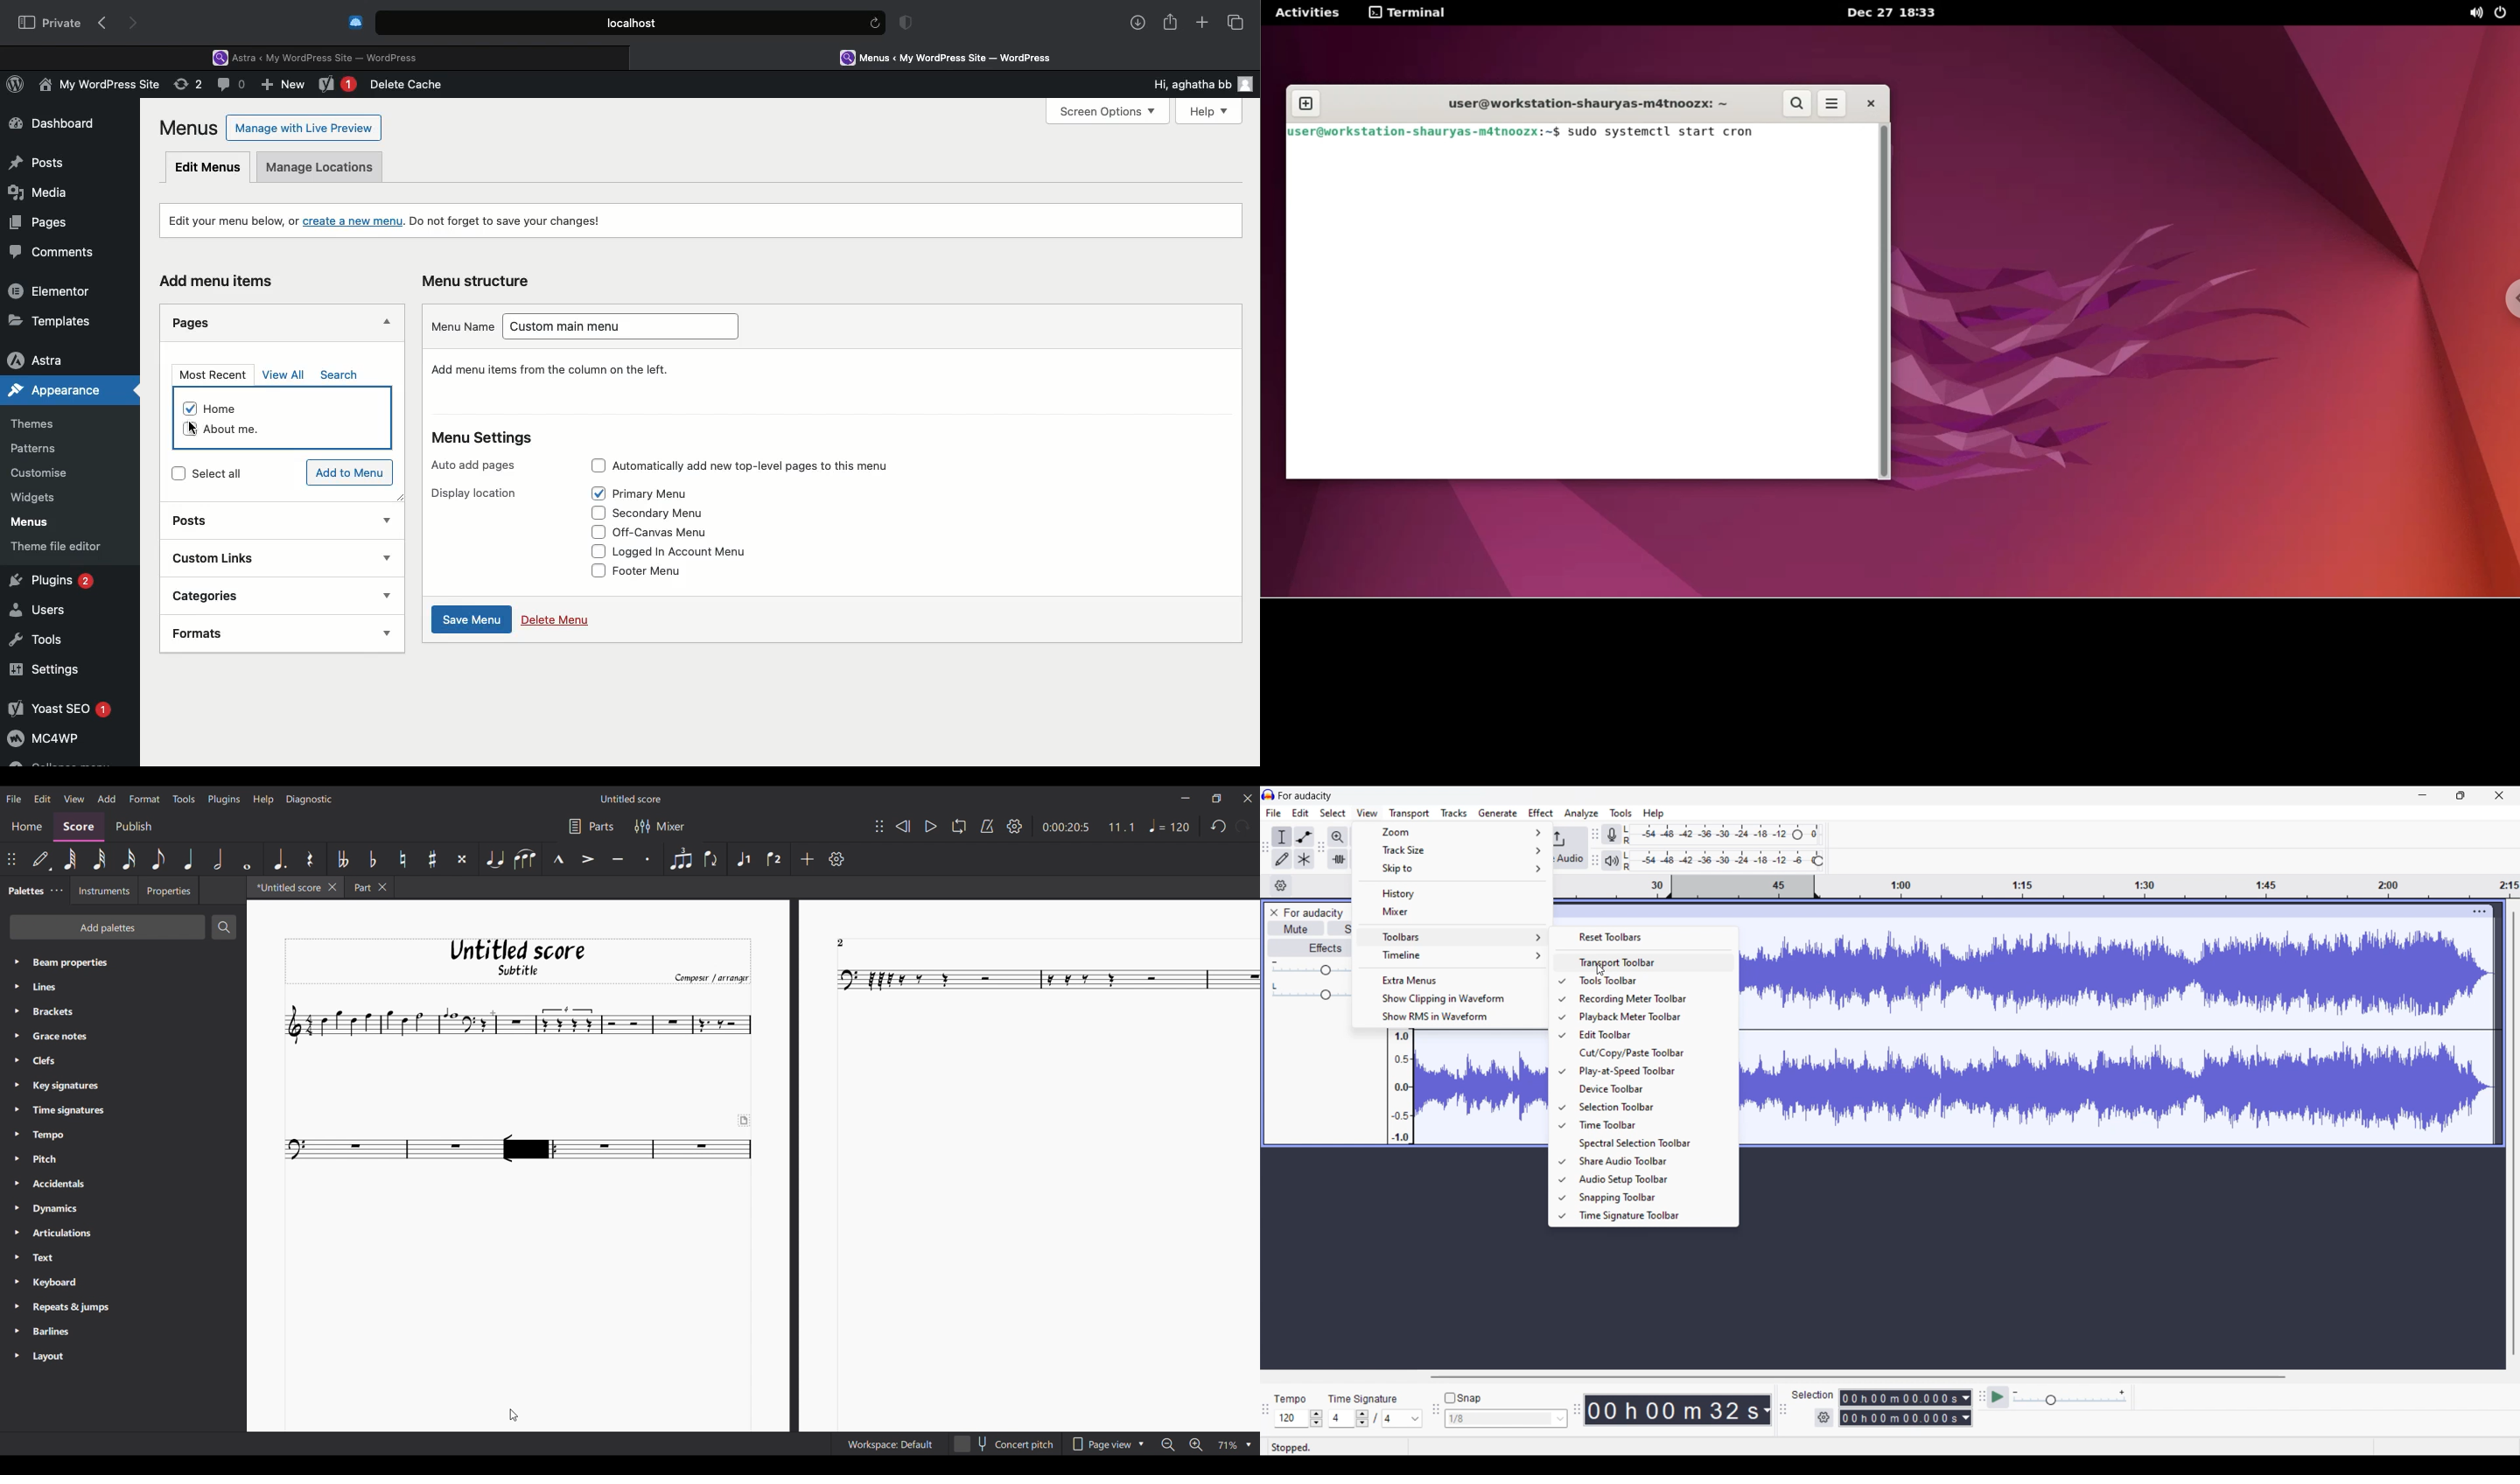 This screenshot has height=1484, width=2520. I want to click on Duration measurement, so click(1967, 1398).